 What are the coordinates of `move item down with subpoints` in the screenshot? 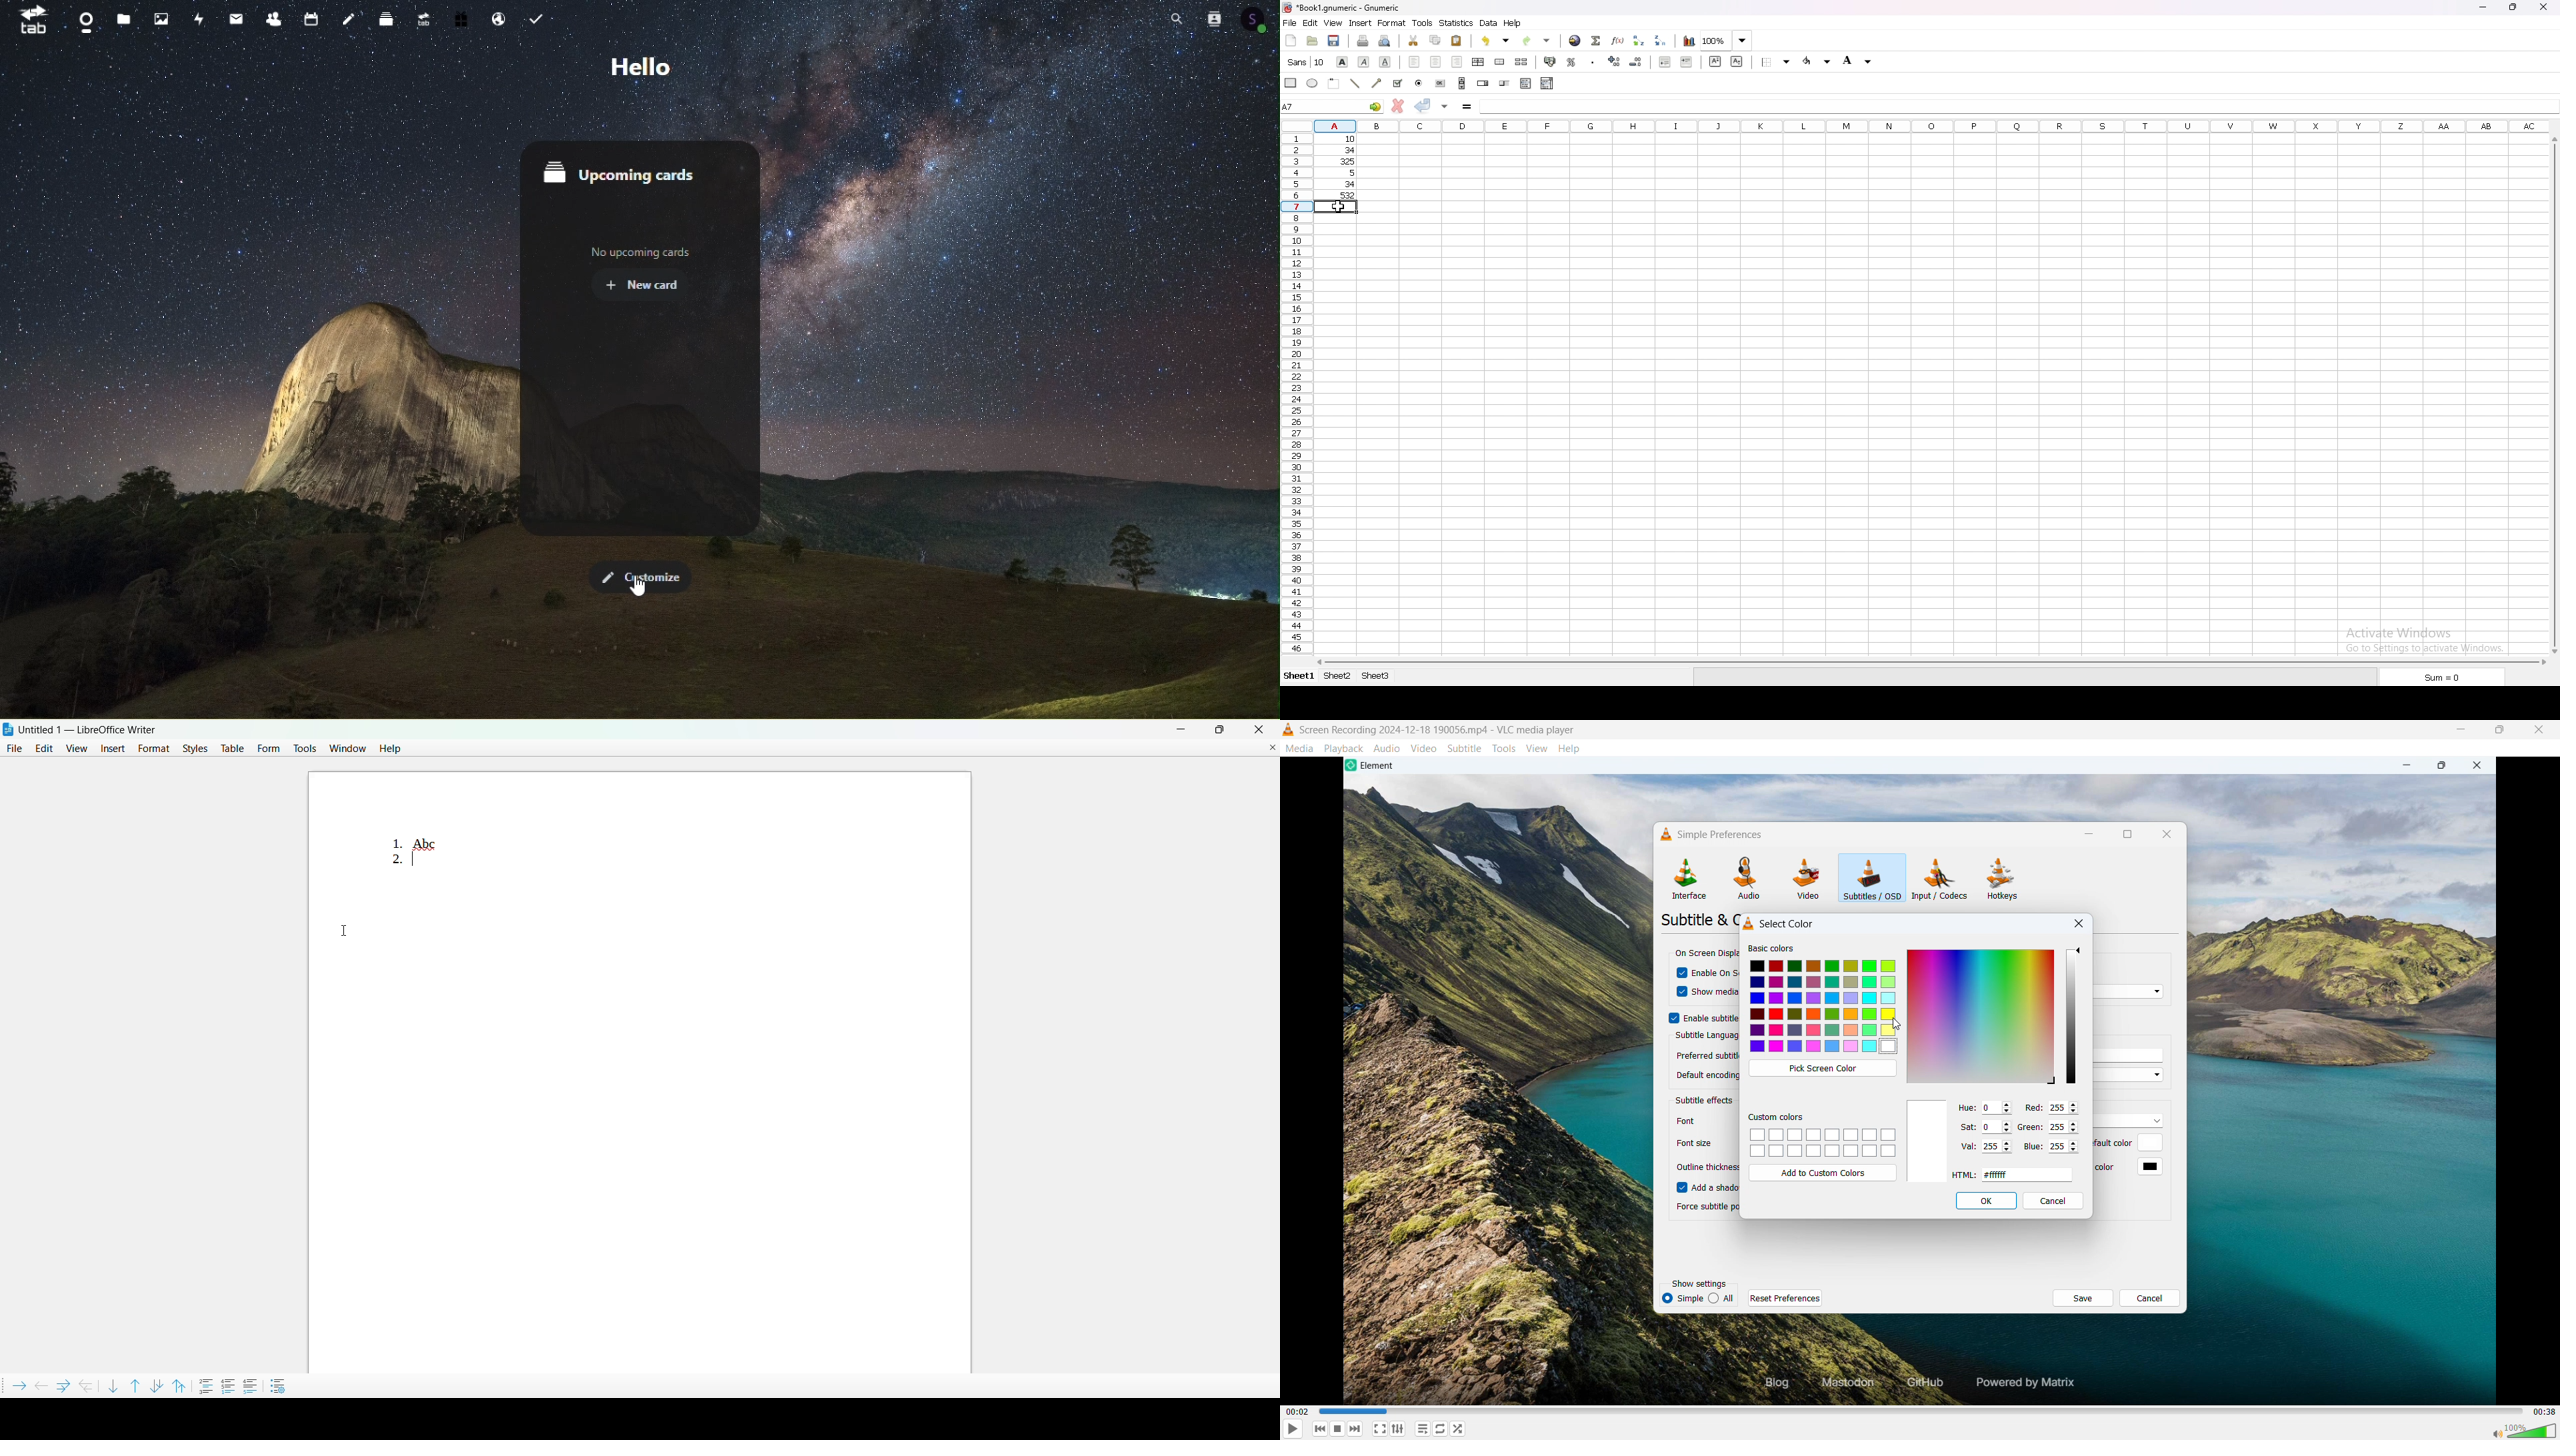 It's located at (157, 1384).